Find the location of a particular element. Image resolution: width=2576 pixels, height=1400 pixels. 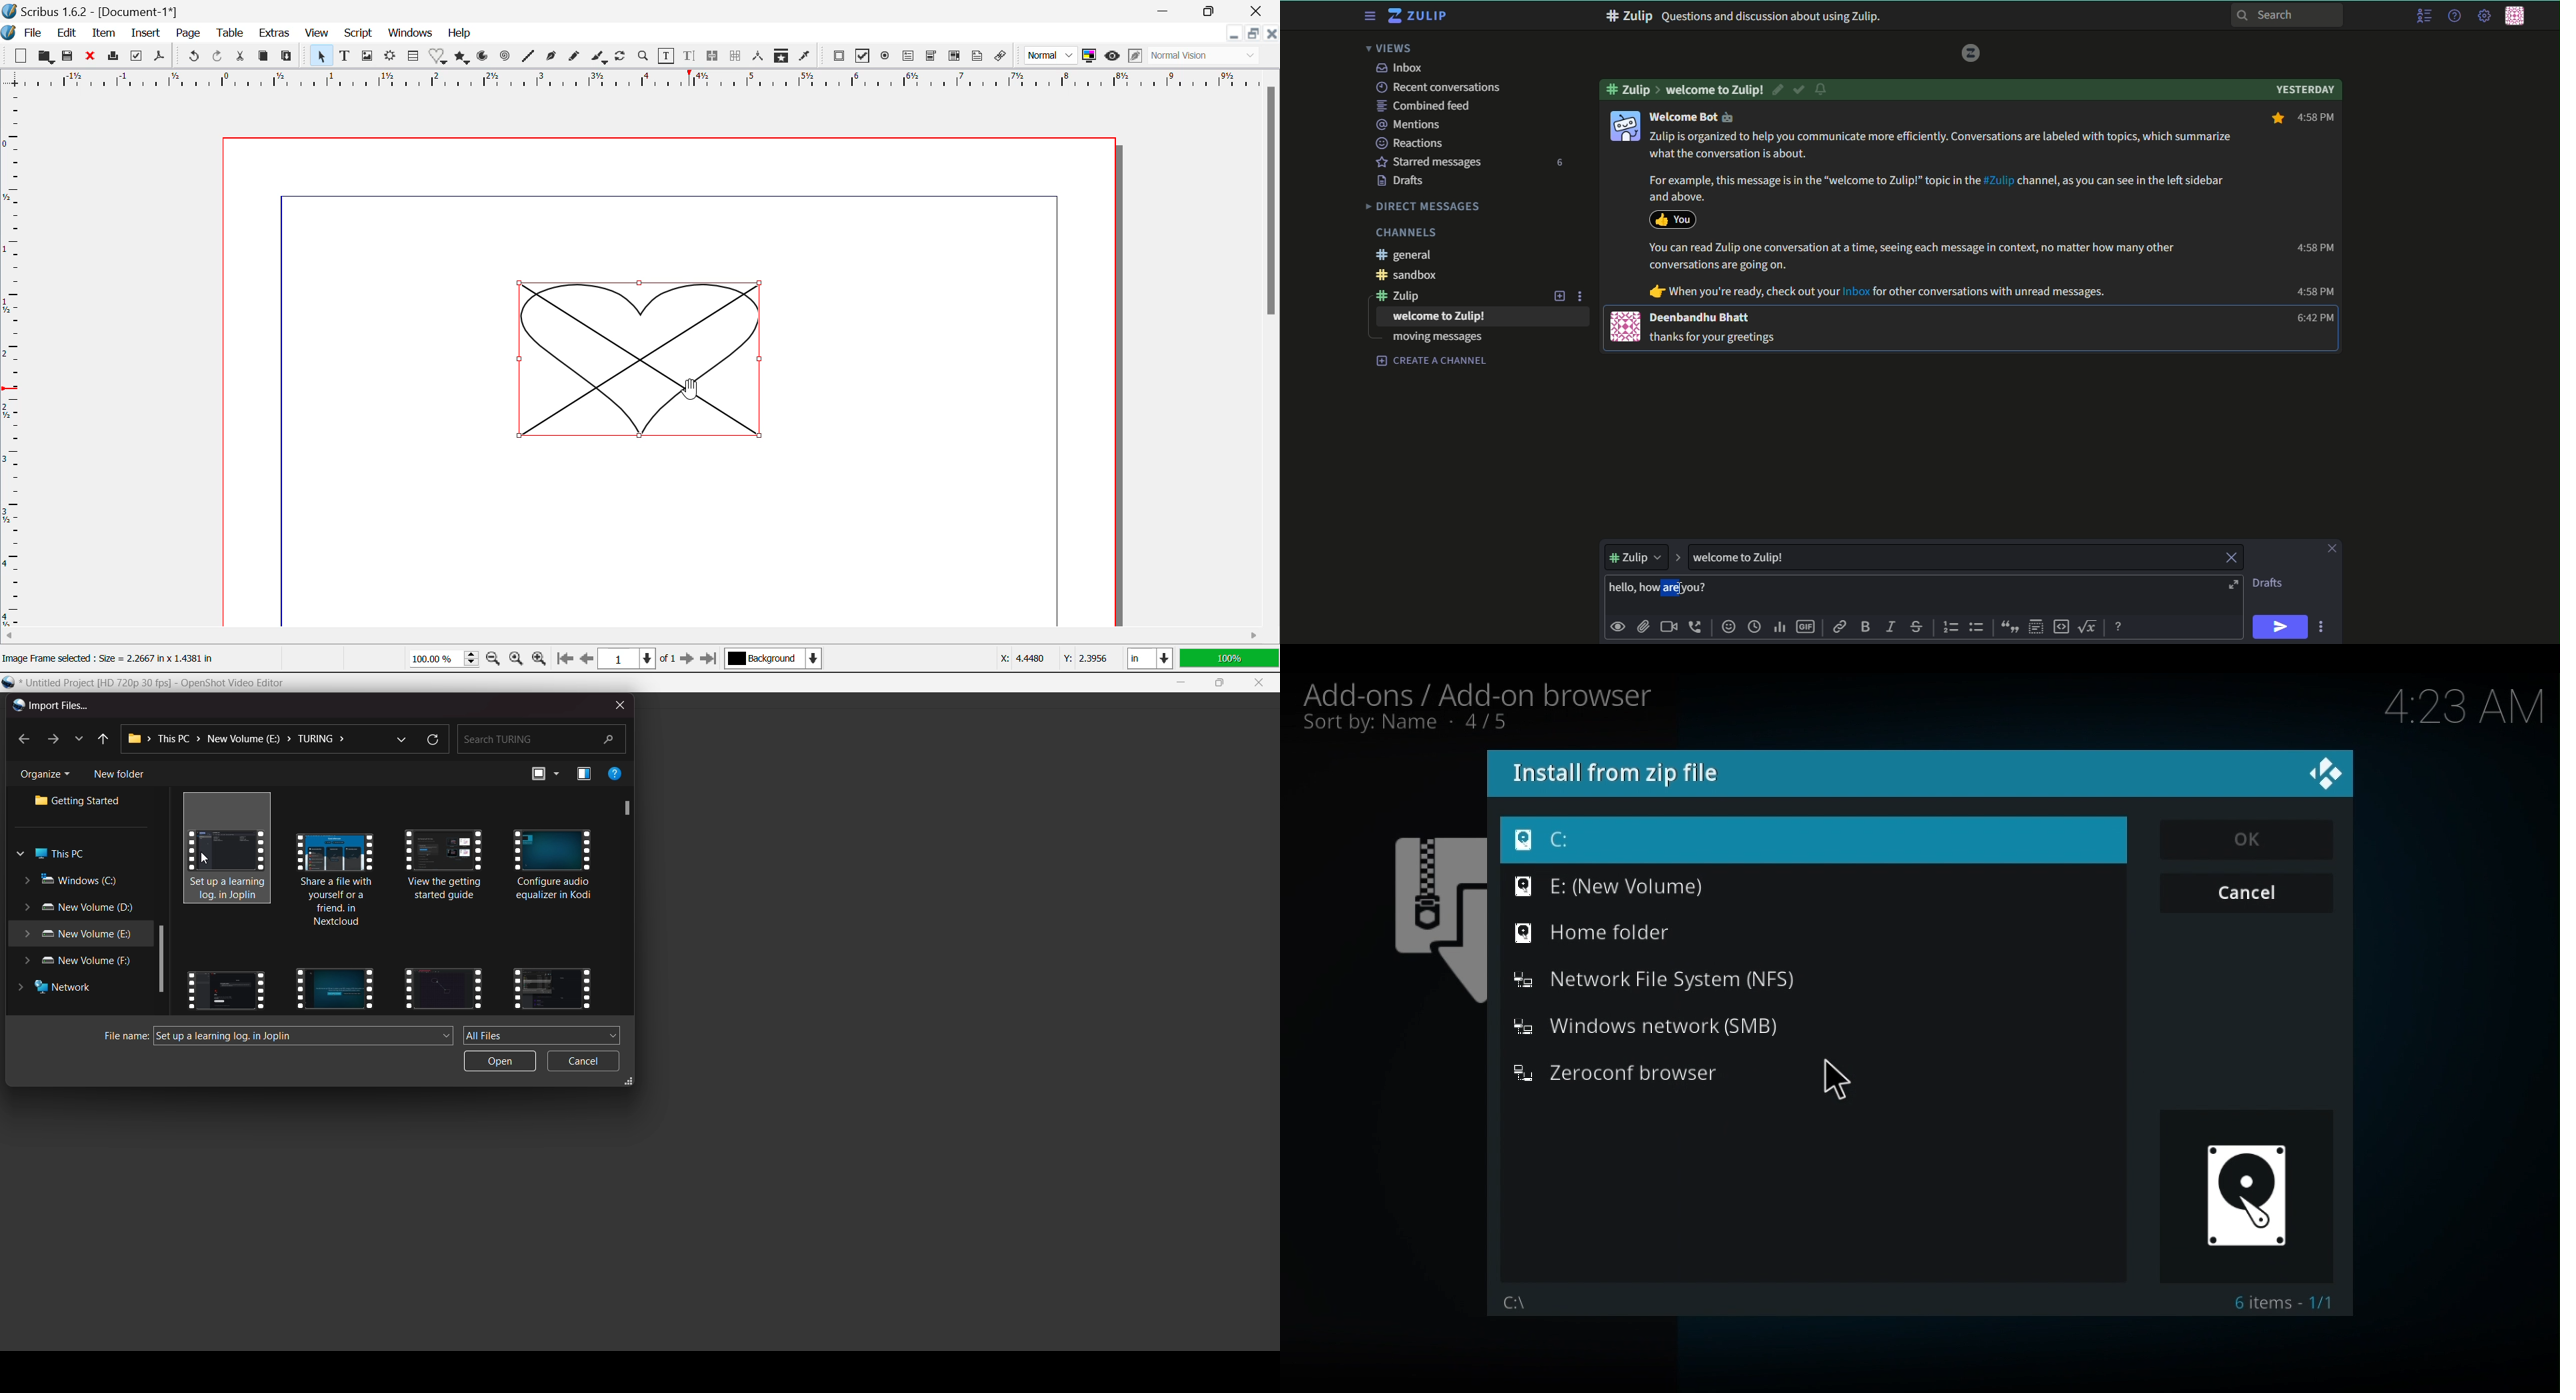

bold is located at coordinates (1865, 628).